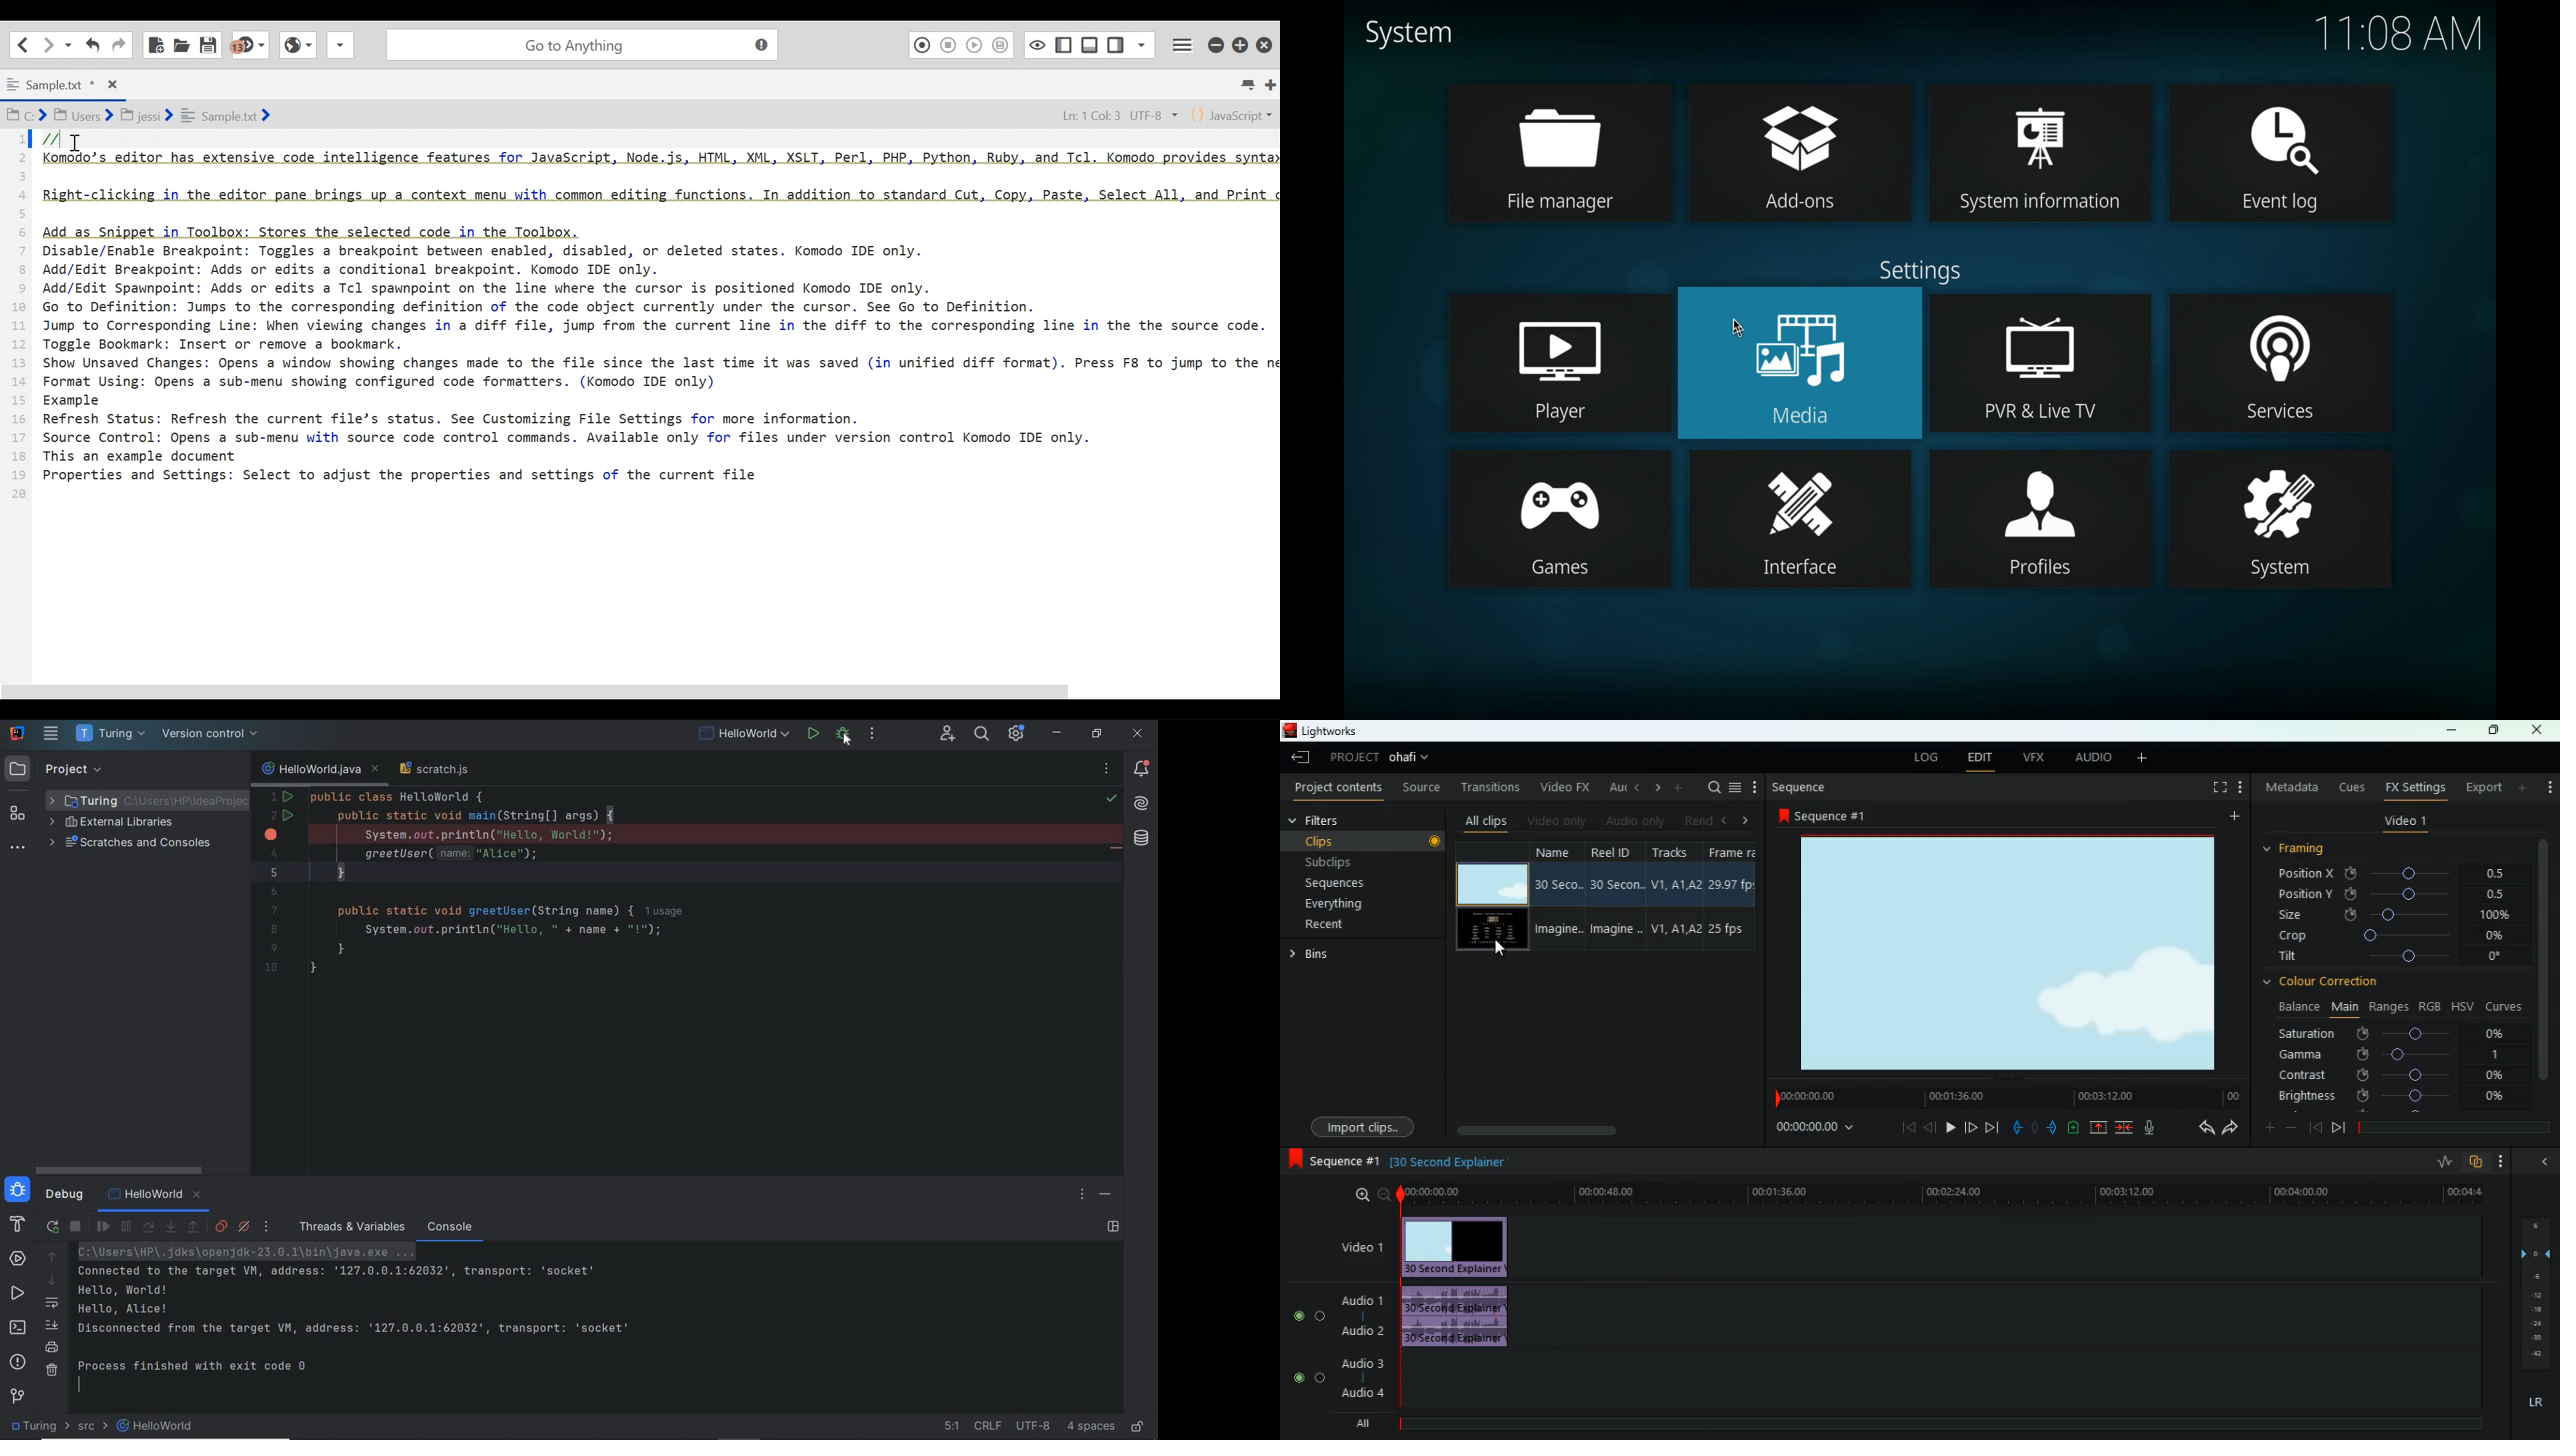 The height and width of the screenshot is (1456, 2576). What do you see at coordinates (2123, 1128) in the screenshot?
I see `join` at bounding box center [2123, 1128].